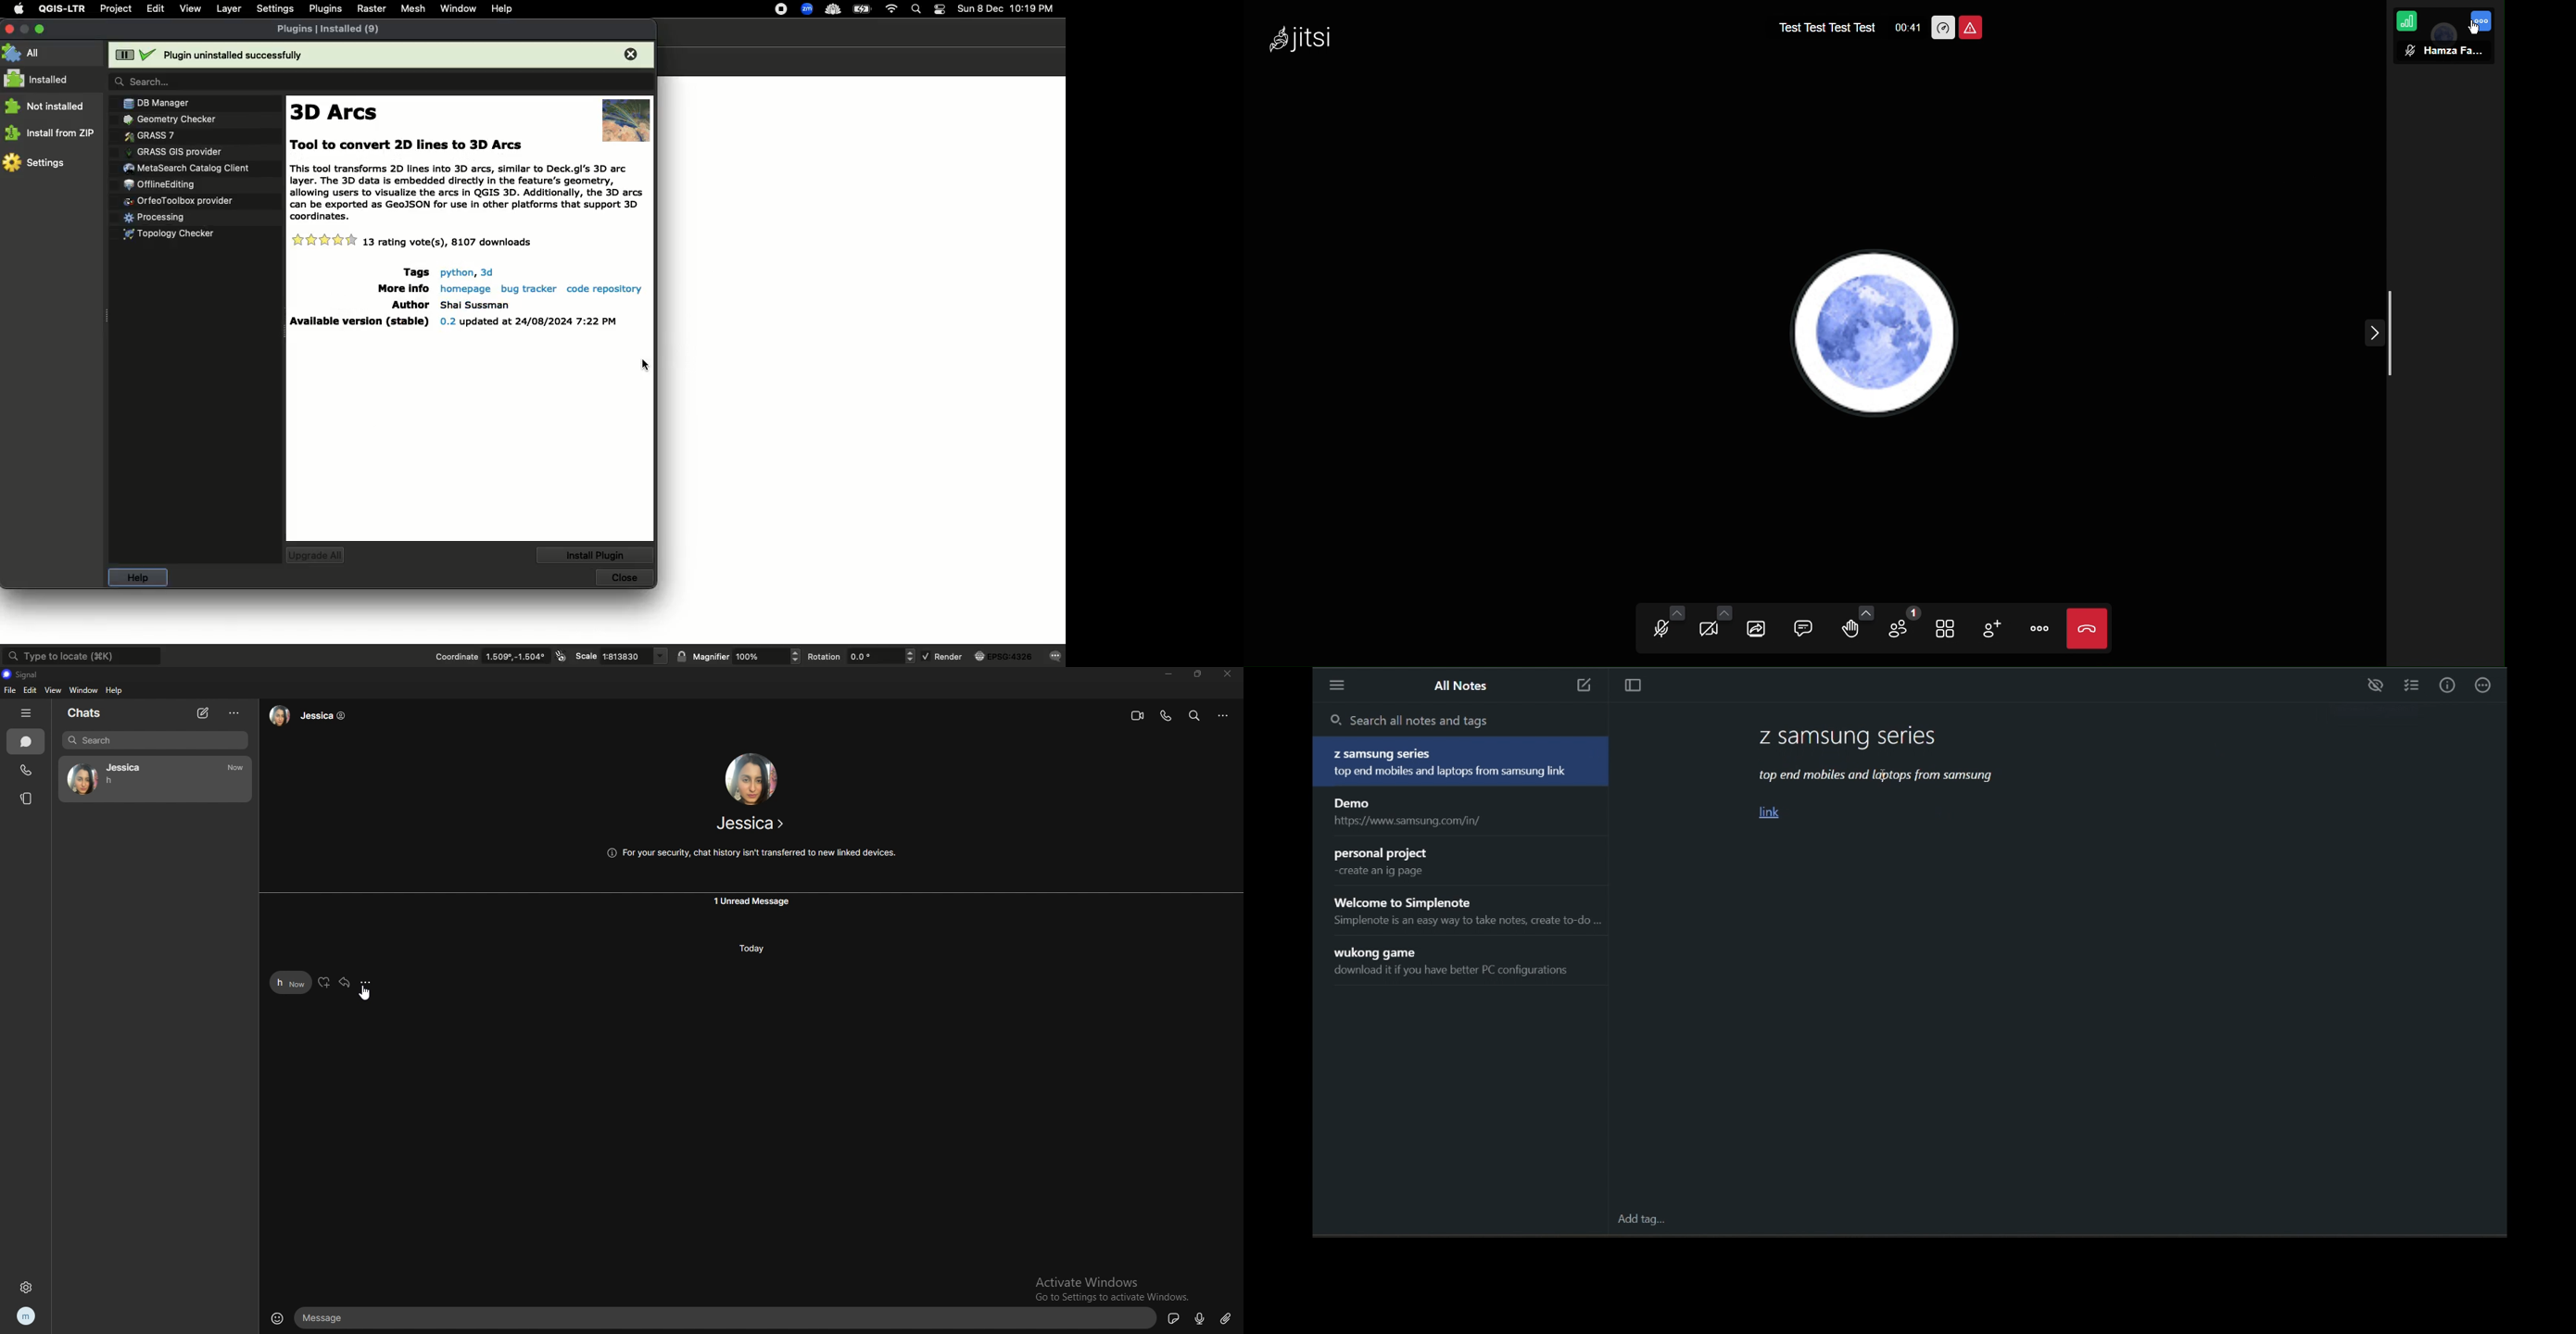  What do you see at coordinates (753, 902) in the screenshot?
I see `unread message` at bounding box center [753, 902].